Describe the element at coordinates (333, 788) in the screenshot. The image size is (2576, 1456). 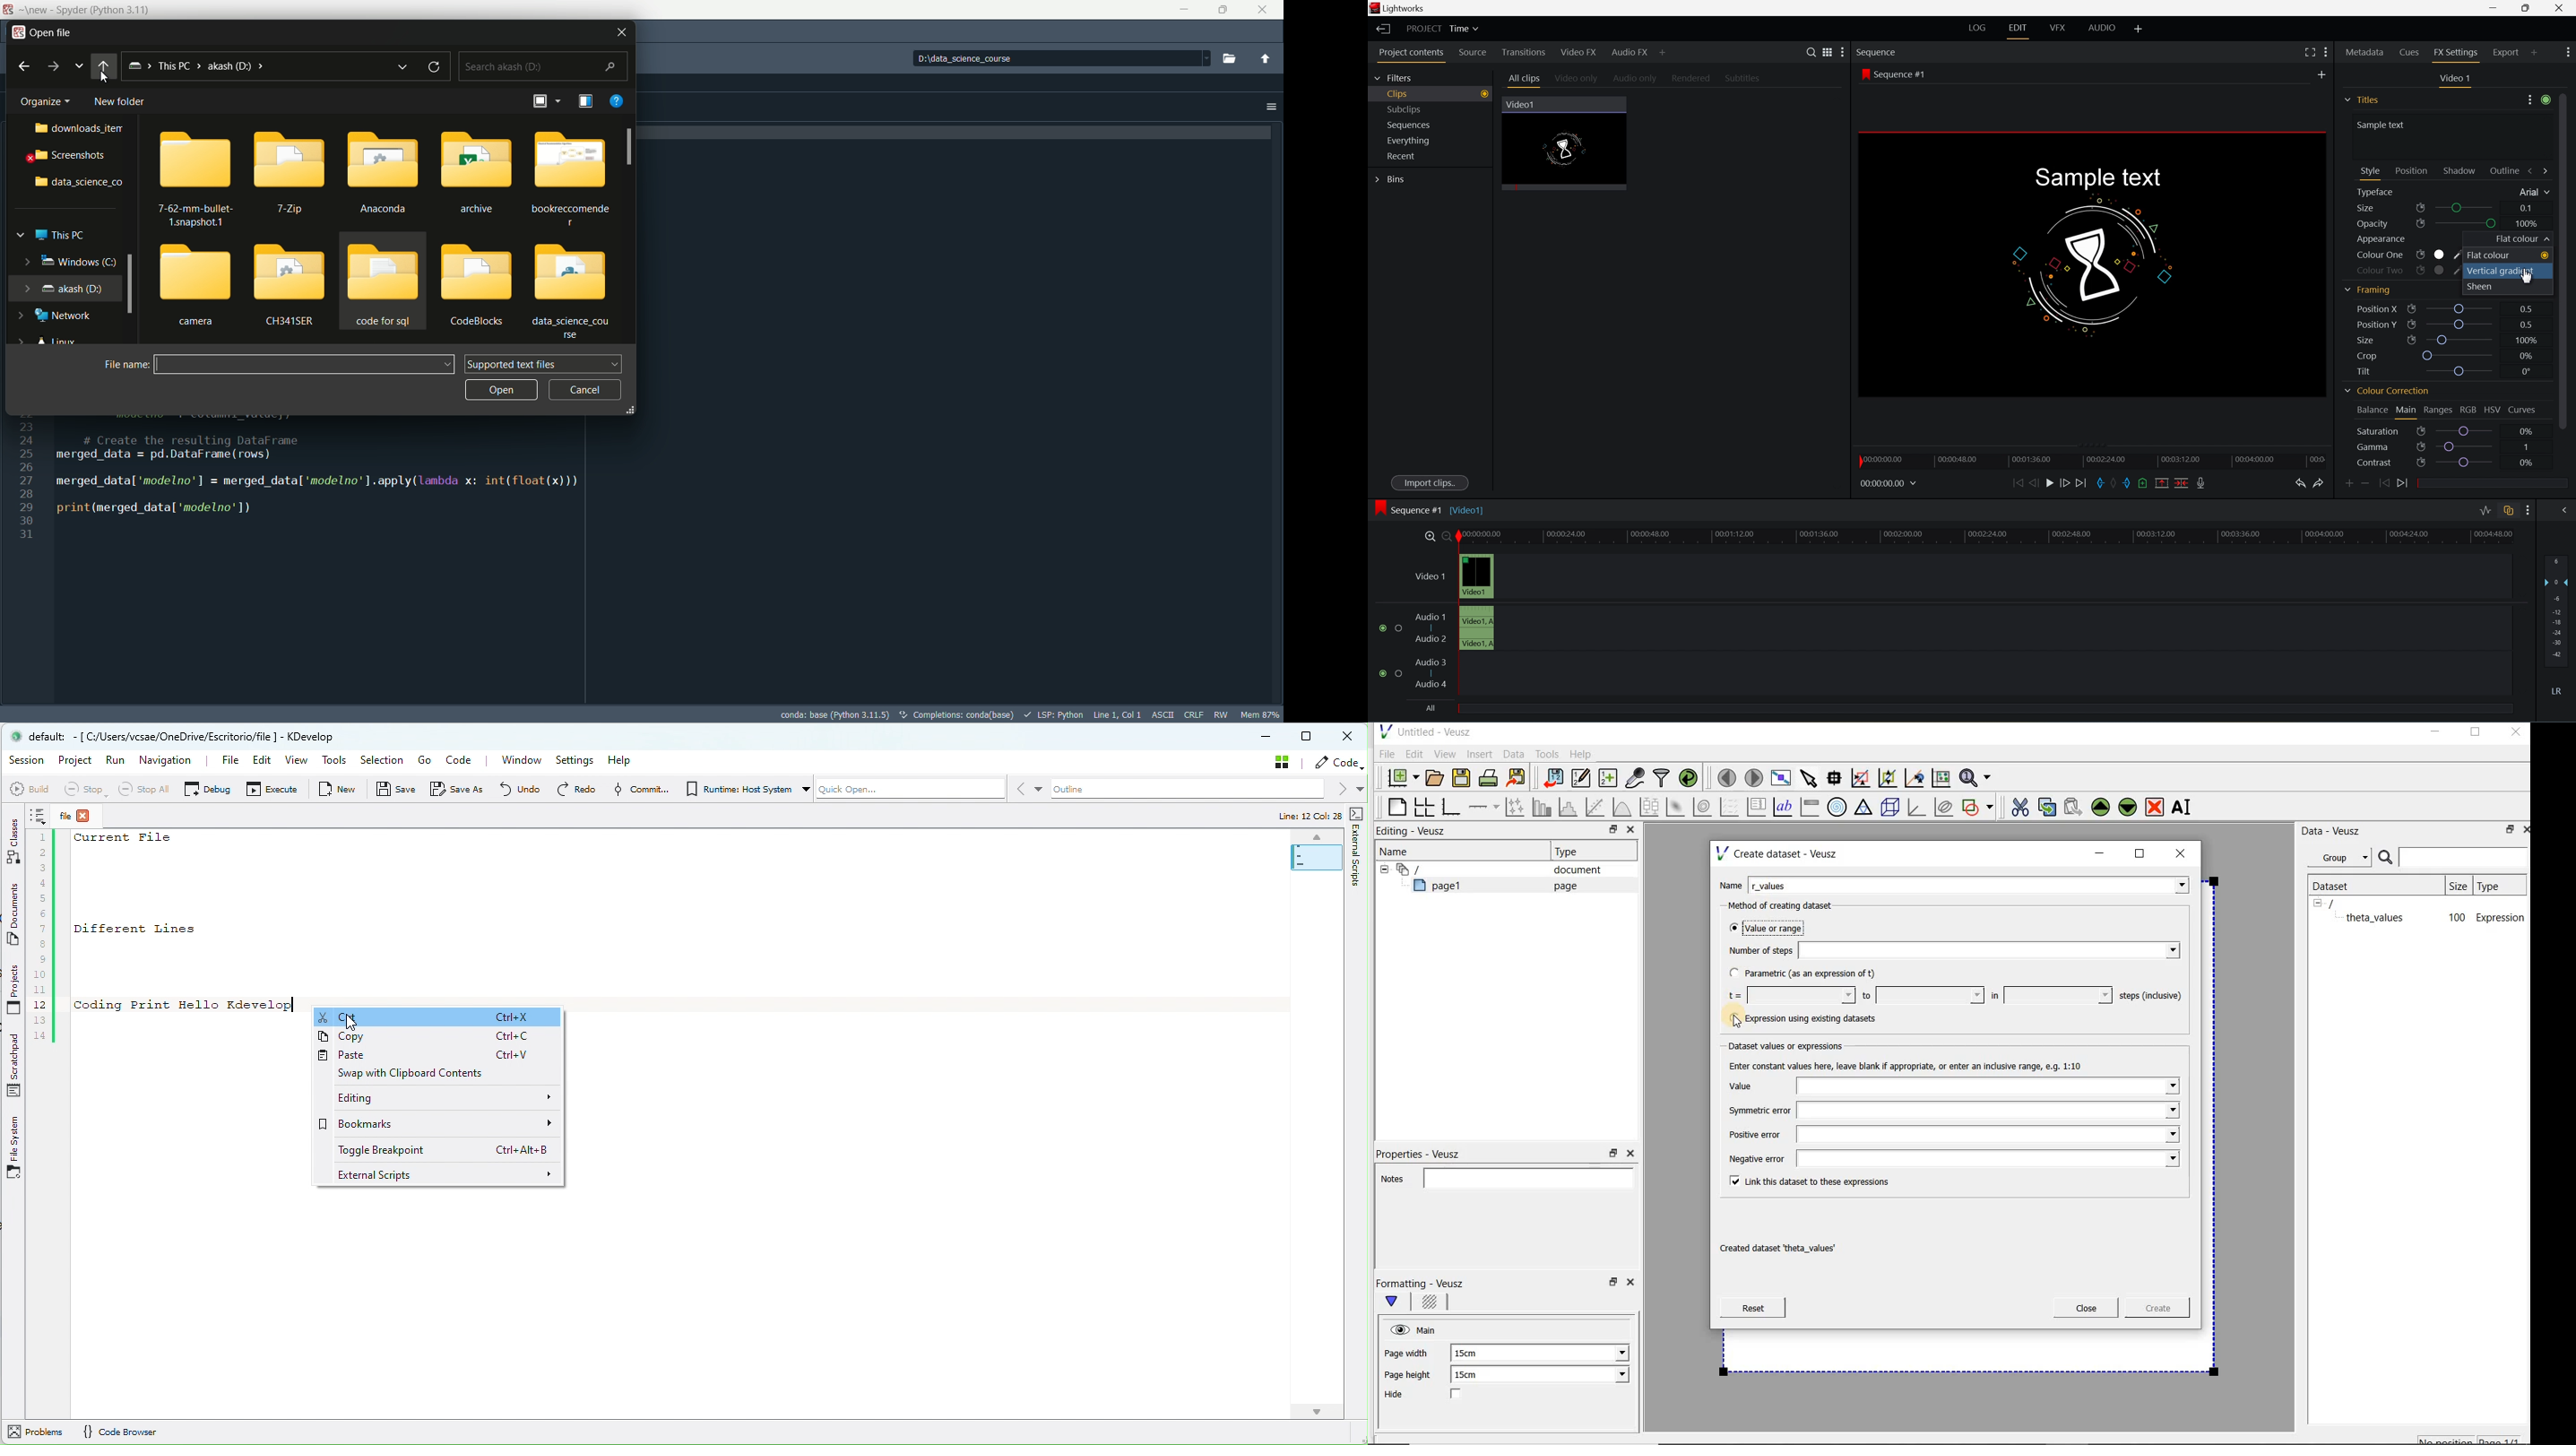
I see `New` at that location.